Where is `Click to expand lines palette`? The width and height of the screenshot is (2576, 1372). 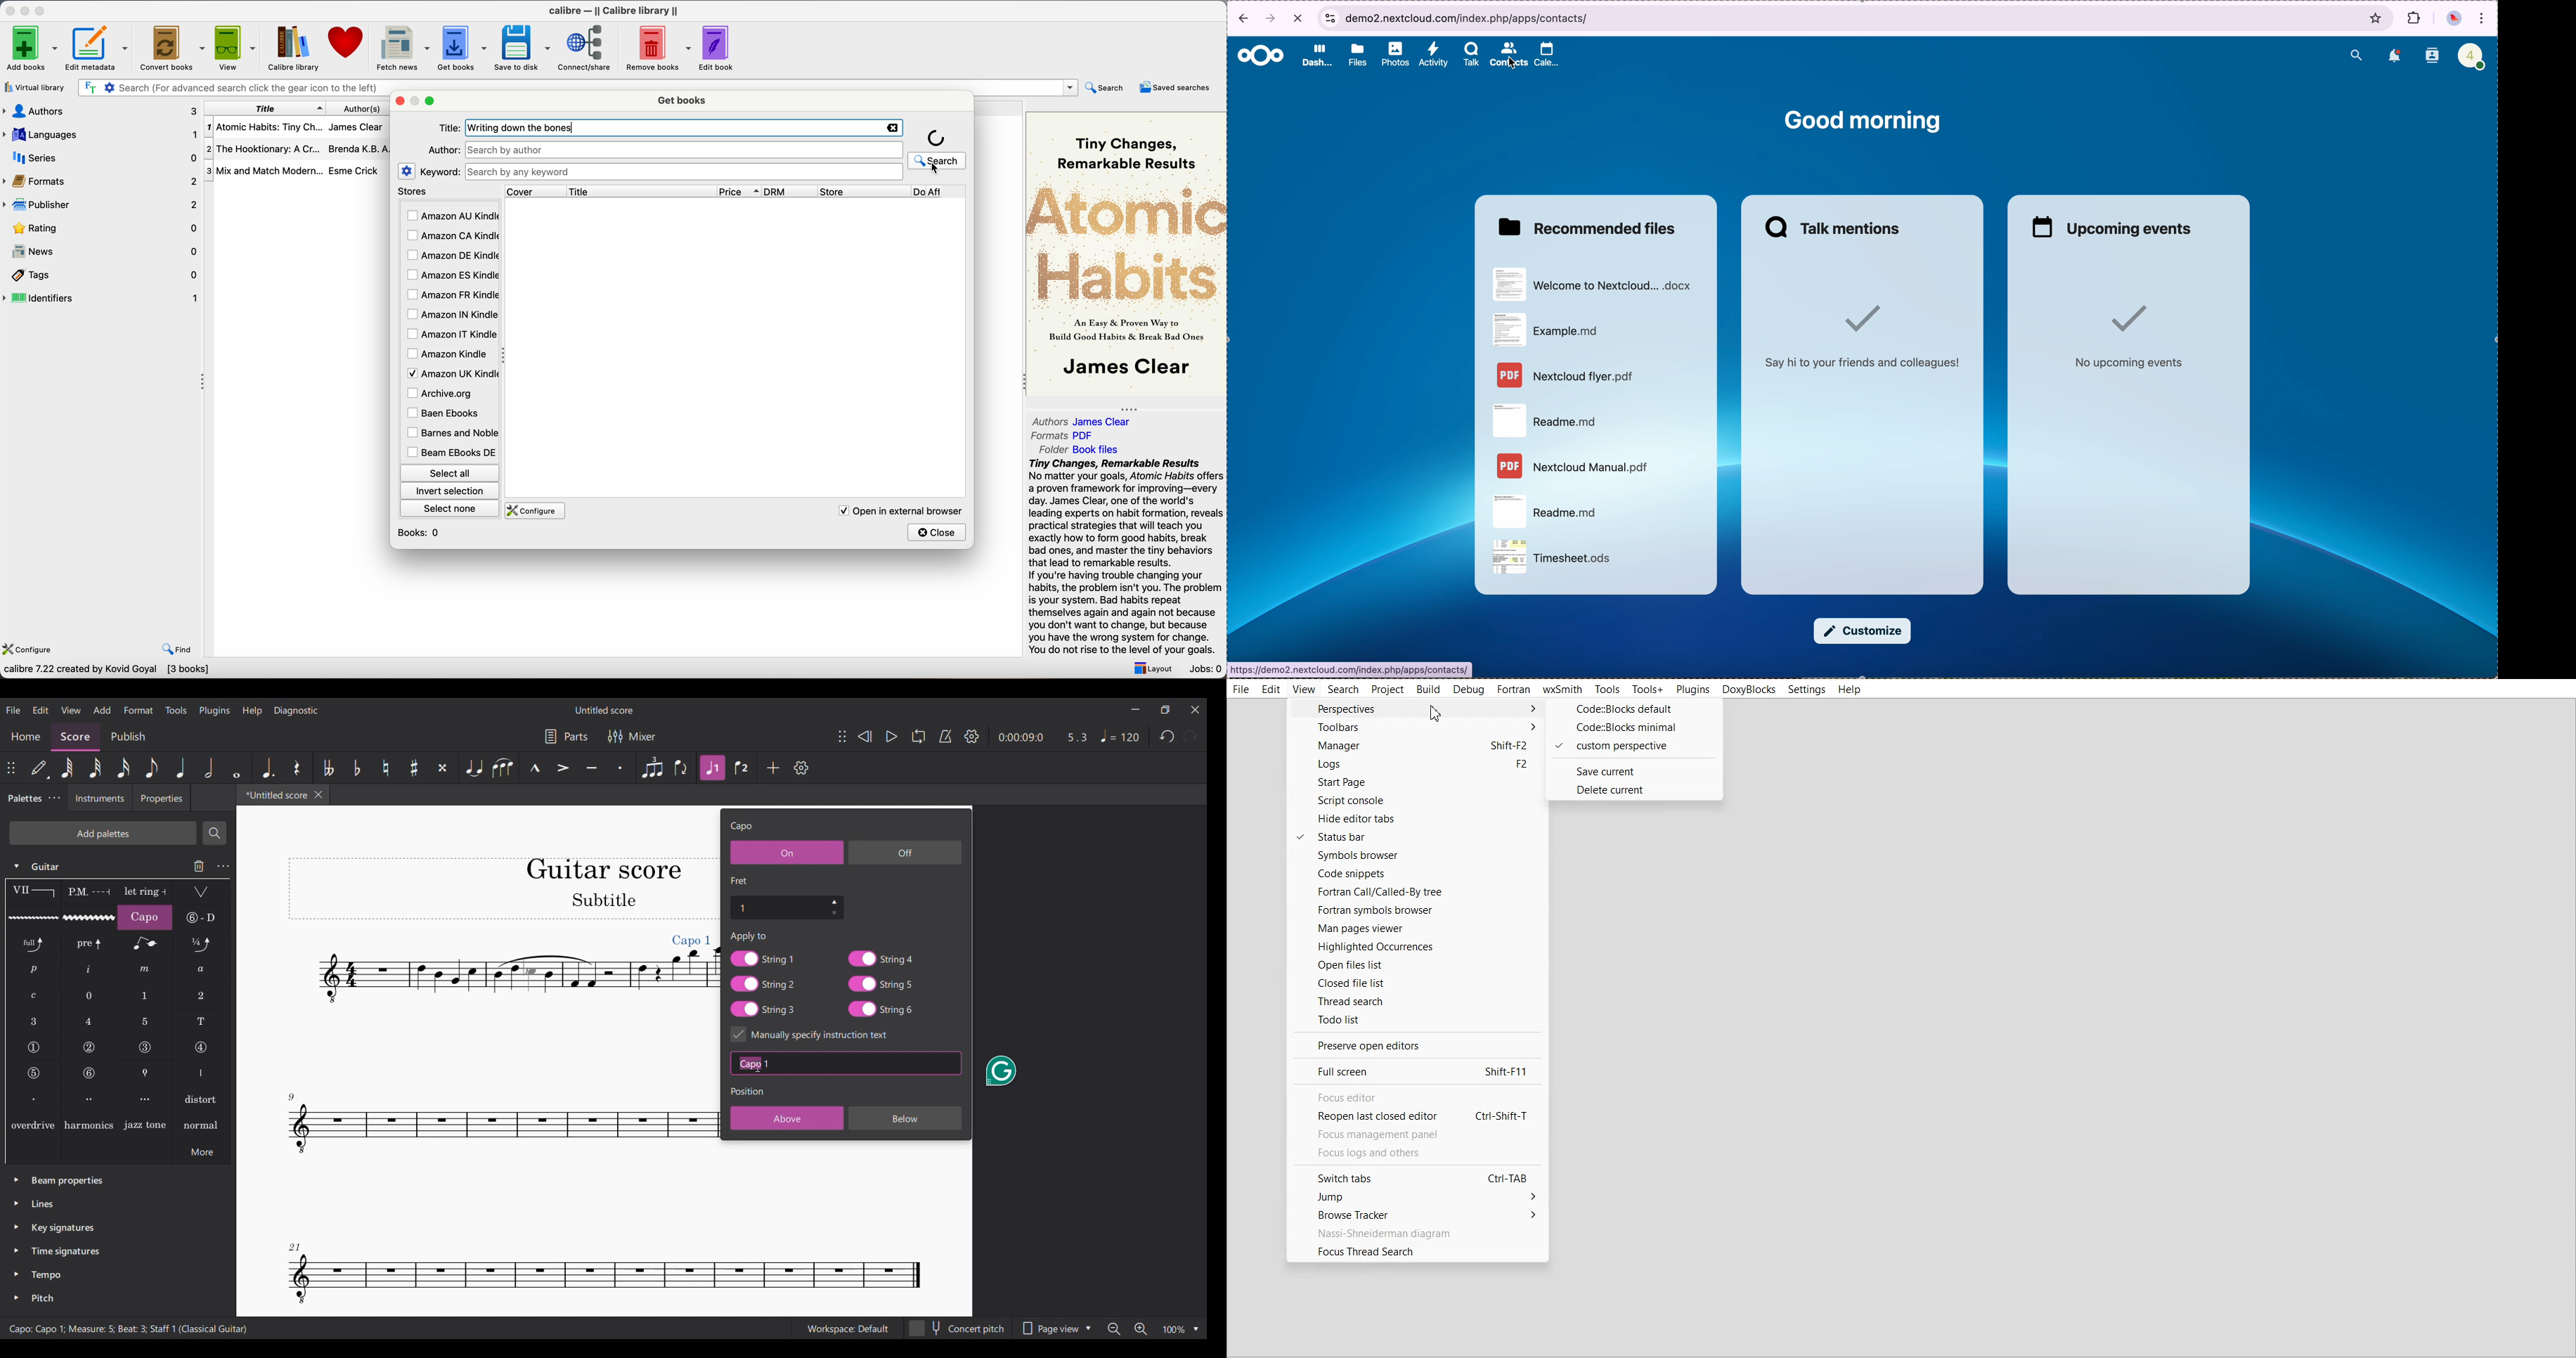 Click to expand lines palette is located at coordinates (16, 1203).